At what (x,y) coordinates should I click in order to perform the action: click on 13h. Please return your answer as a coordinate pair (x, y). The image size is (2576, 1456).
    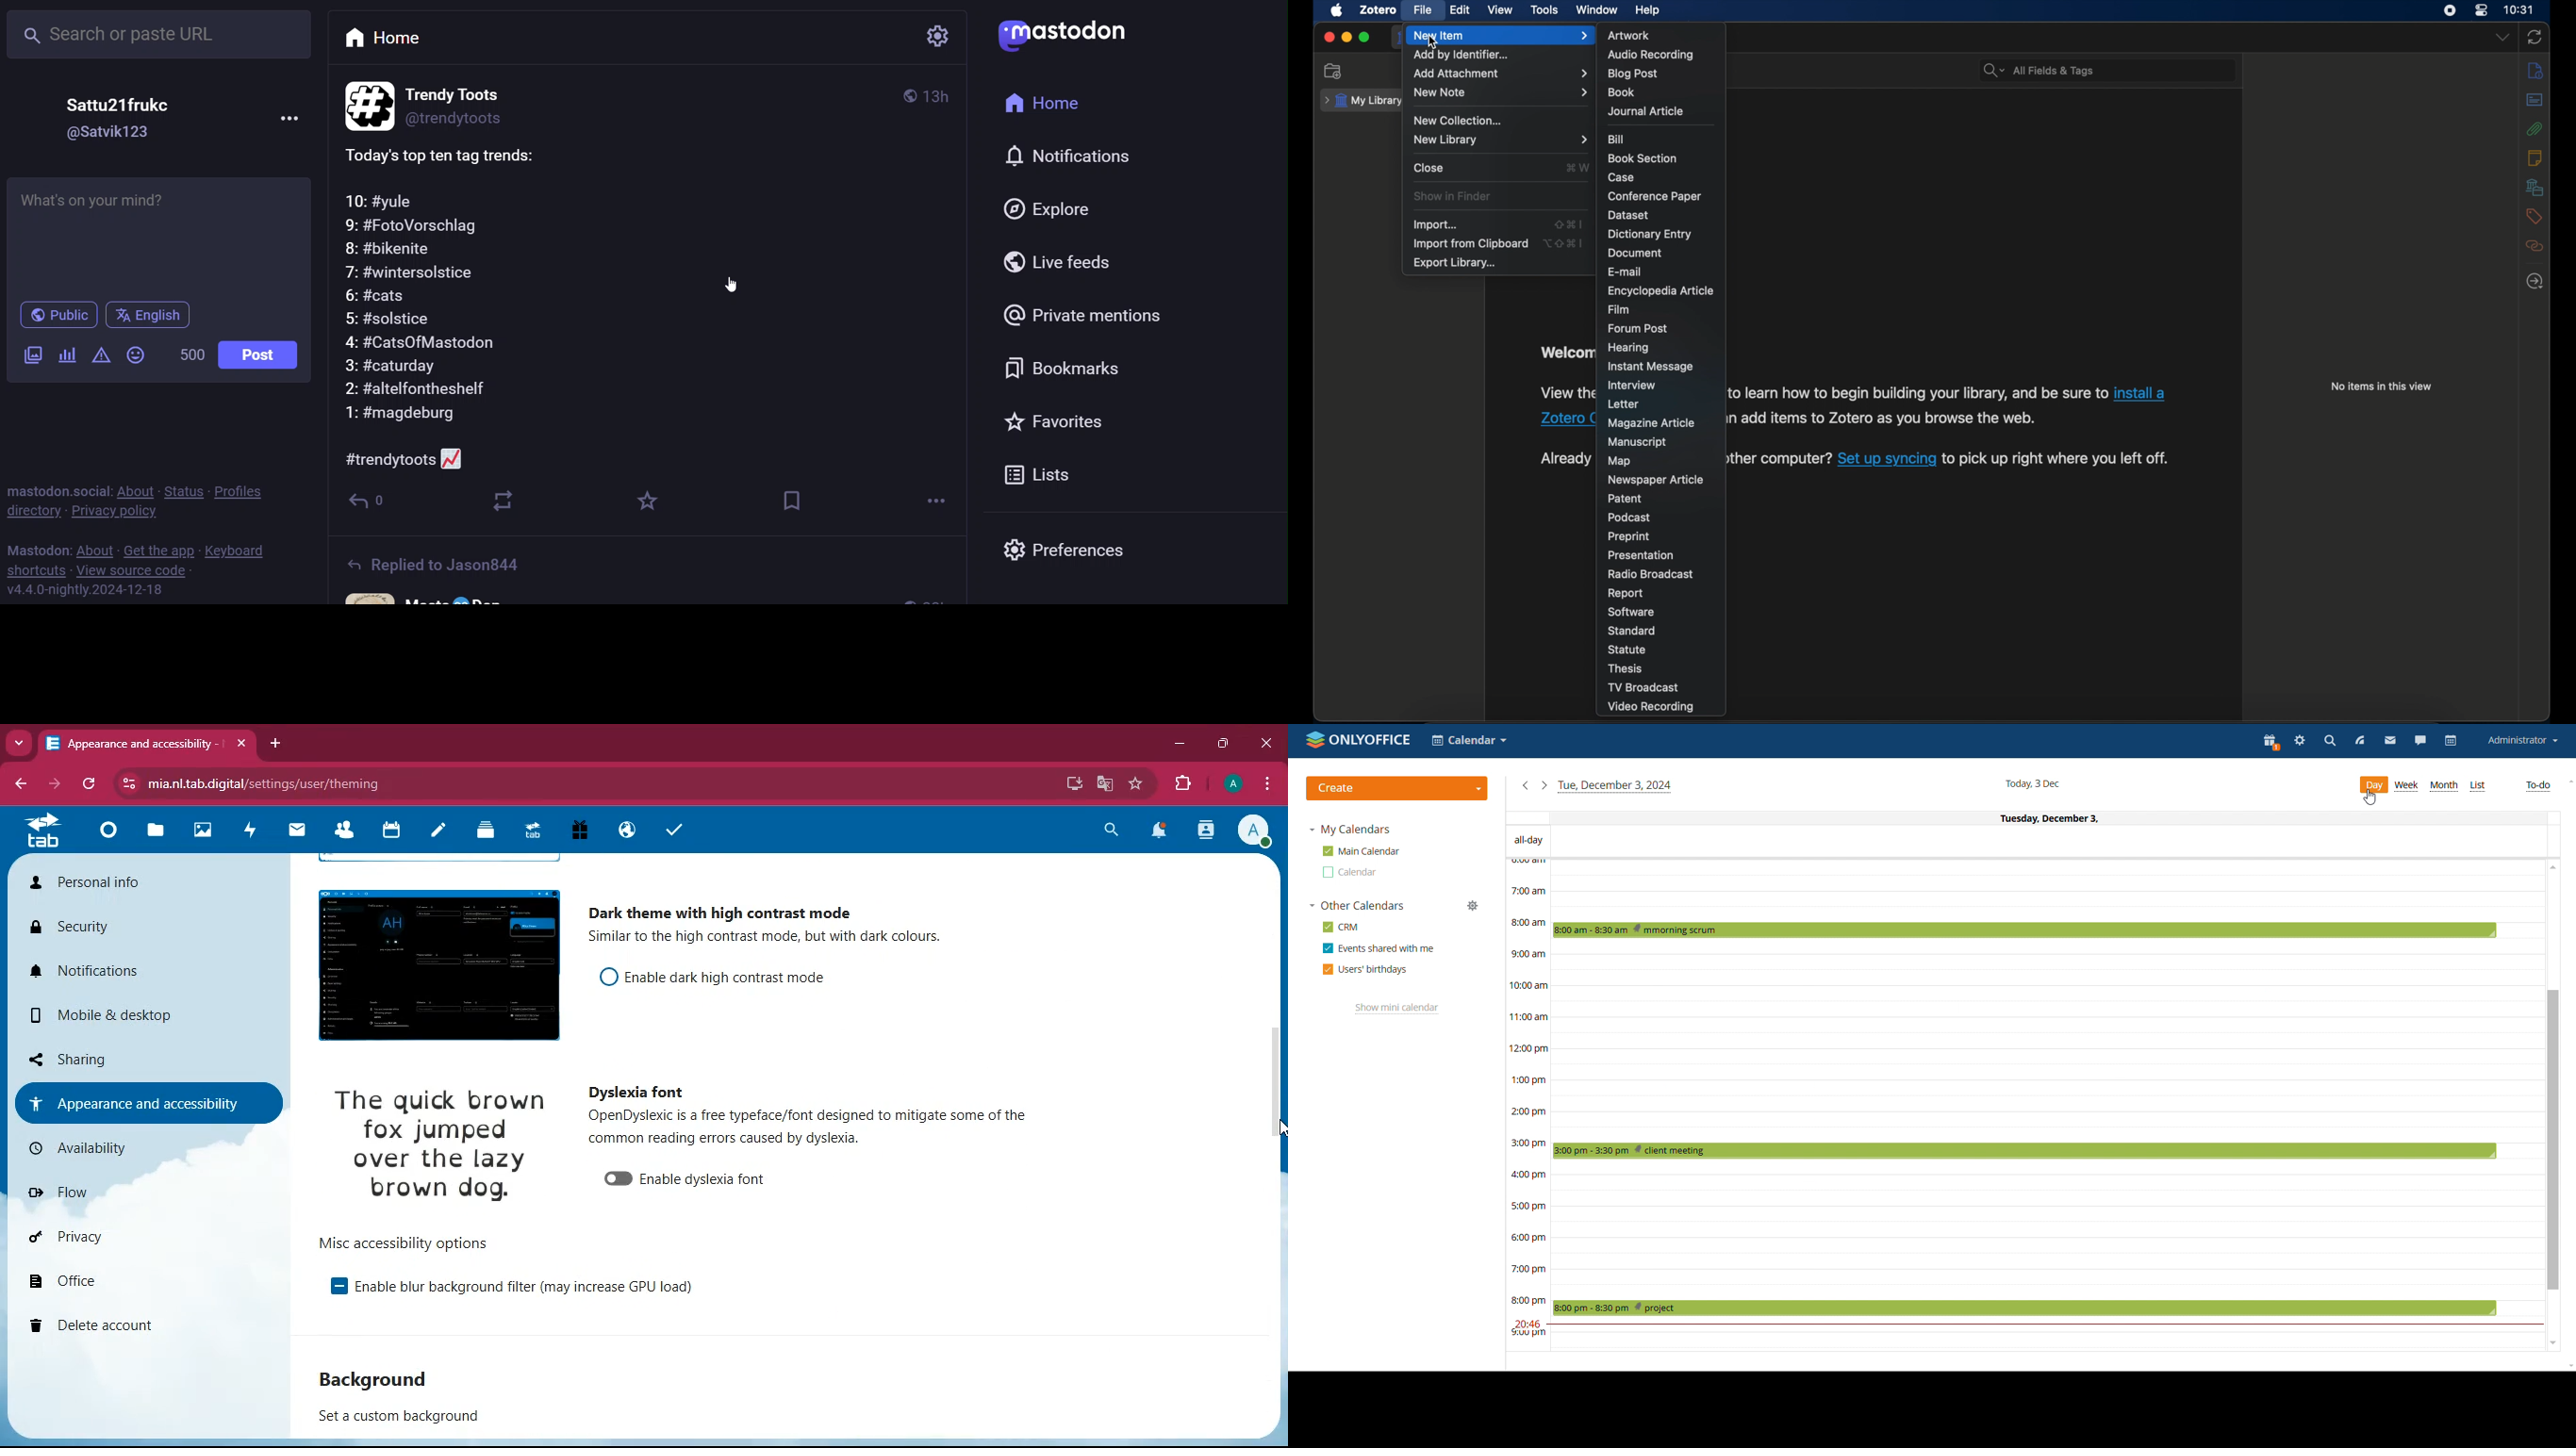
    Looking at the image, I should click on (940, 91).